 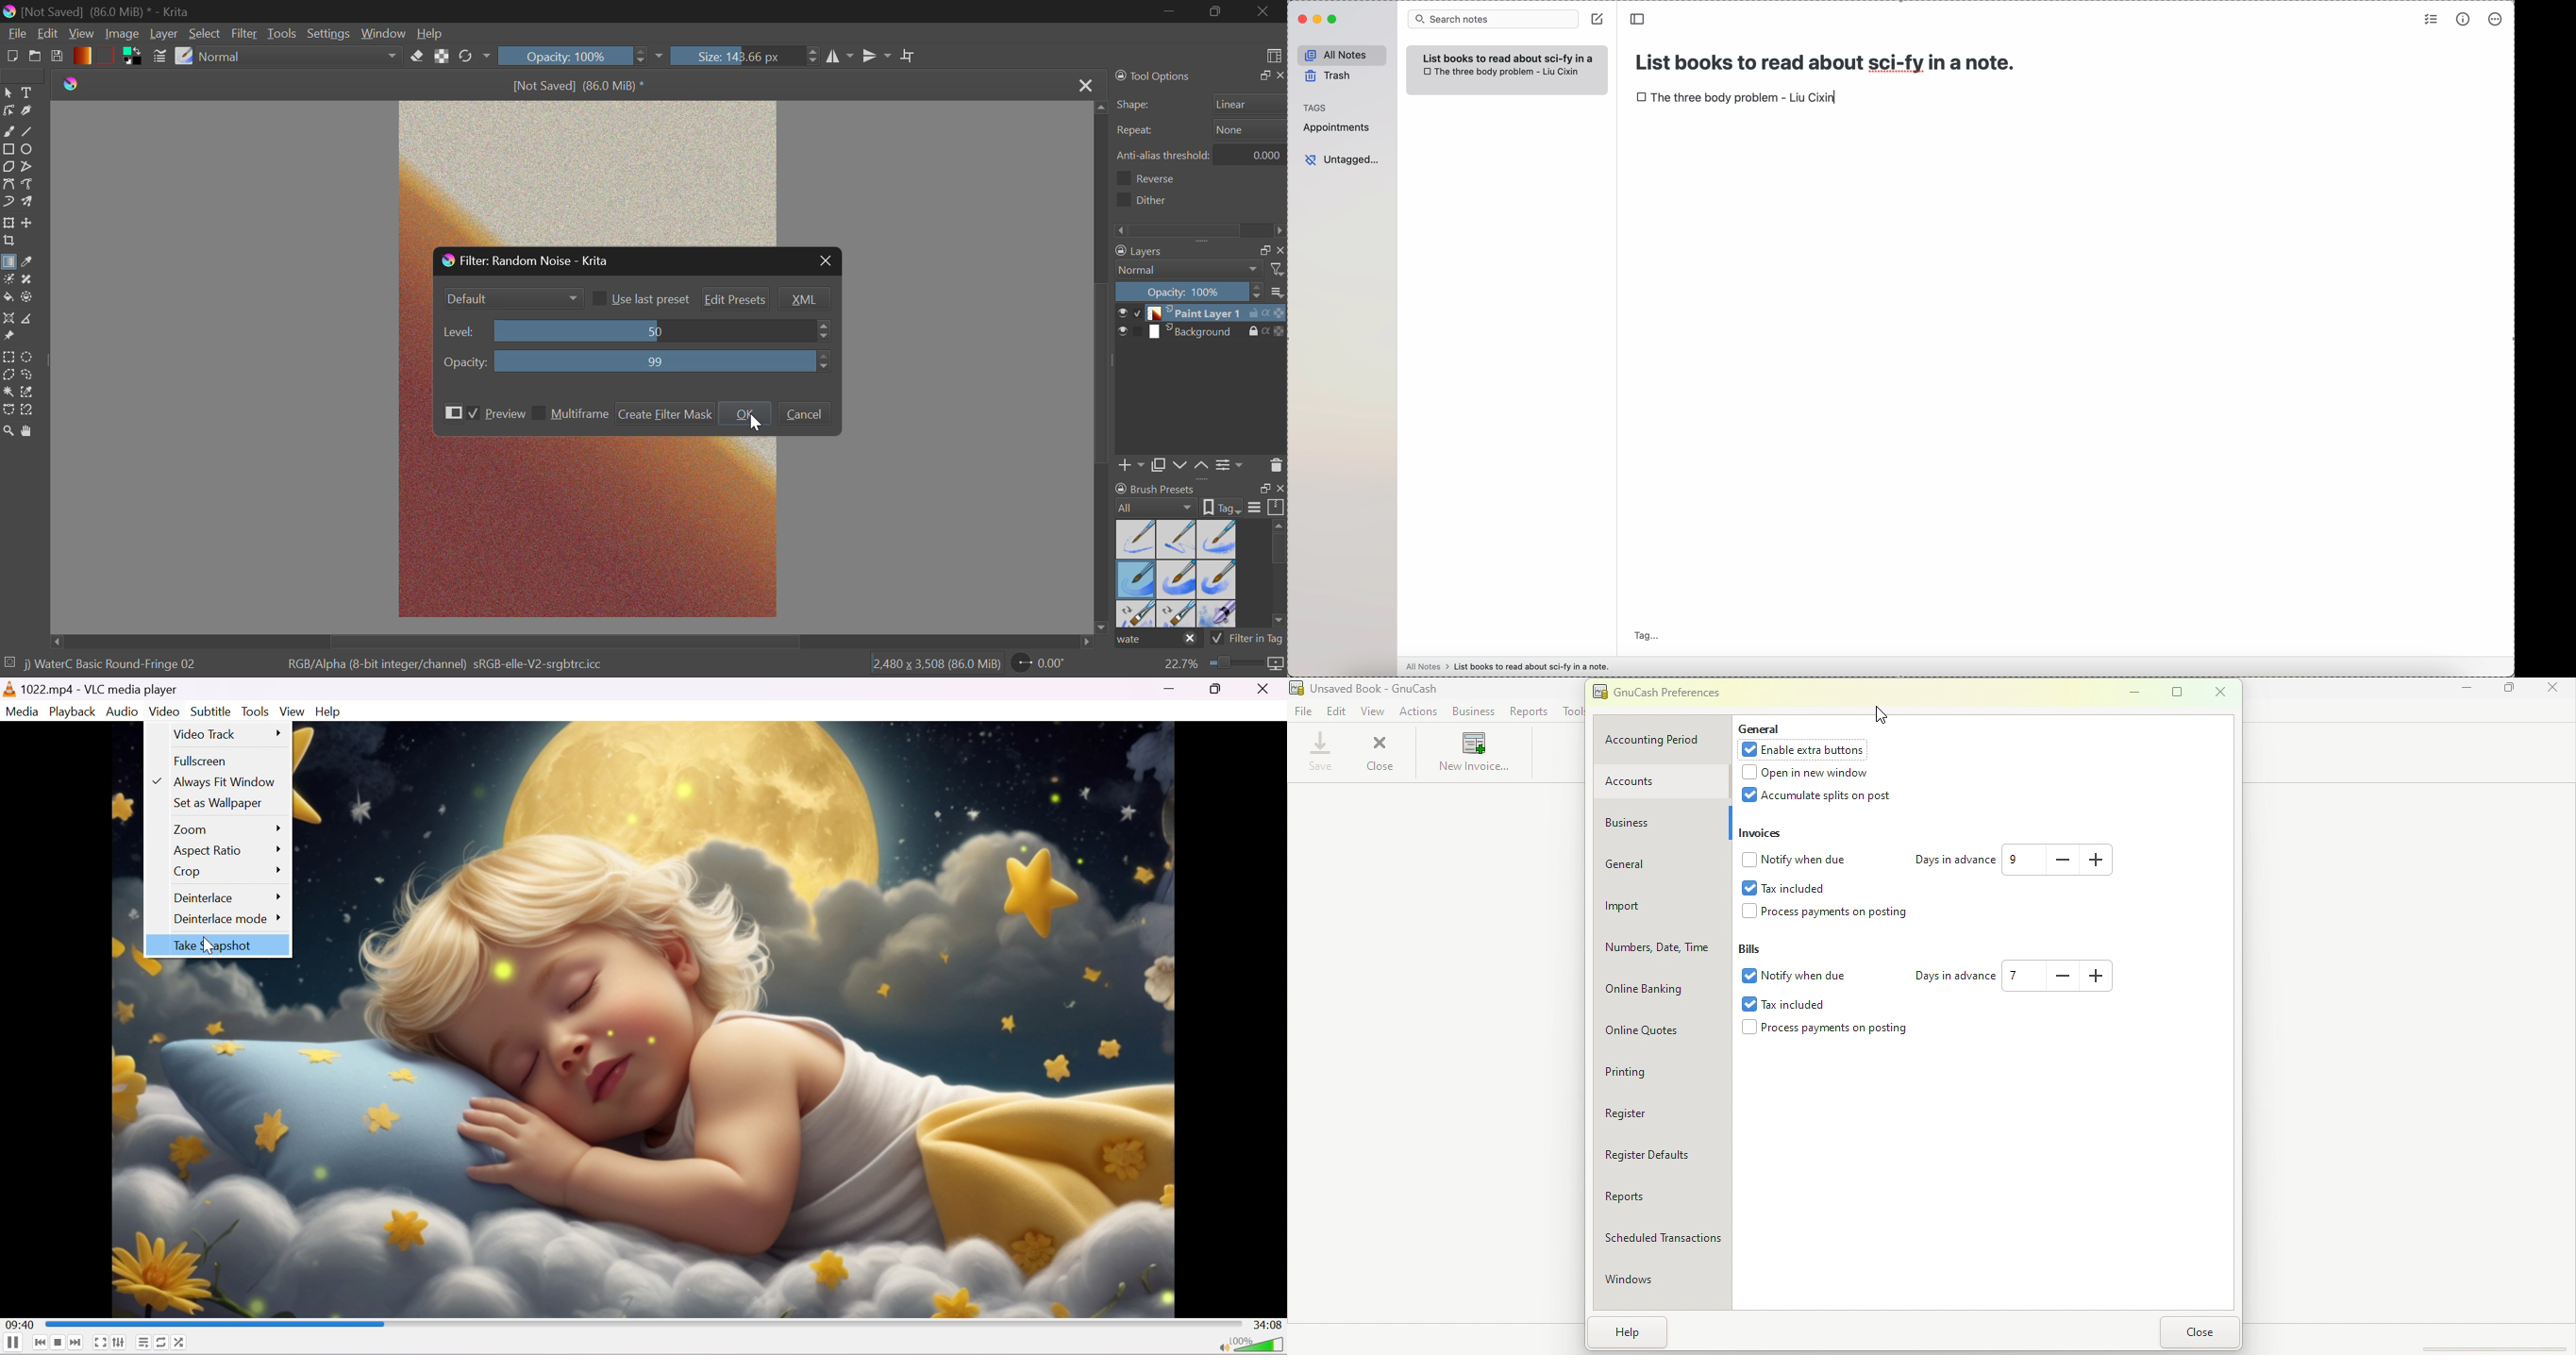 What do you see at coordinates (1155, 76) in the screenshot?
I see `Tool Options` at bounding box center [1155, 76].